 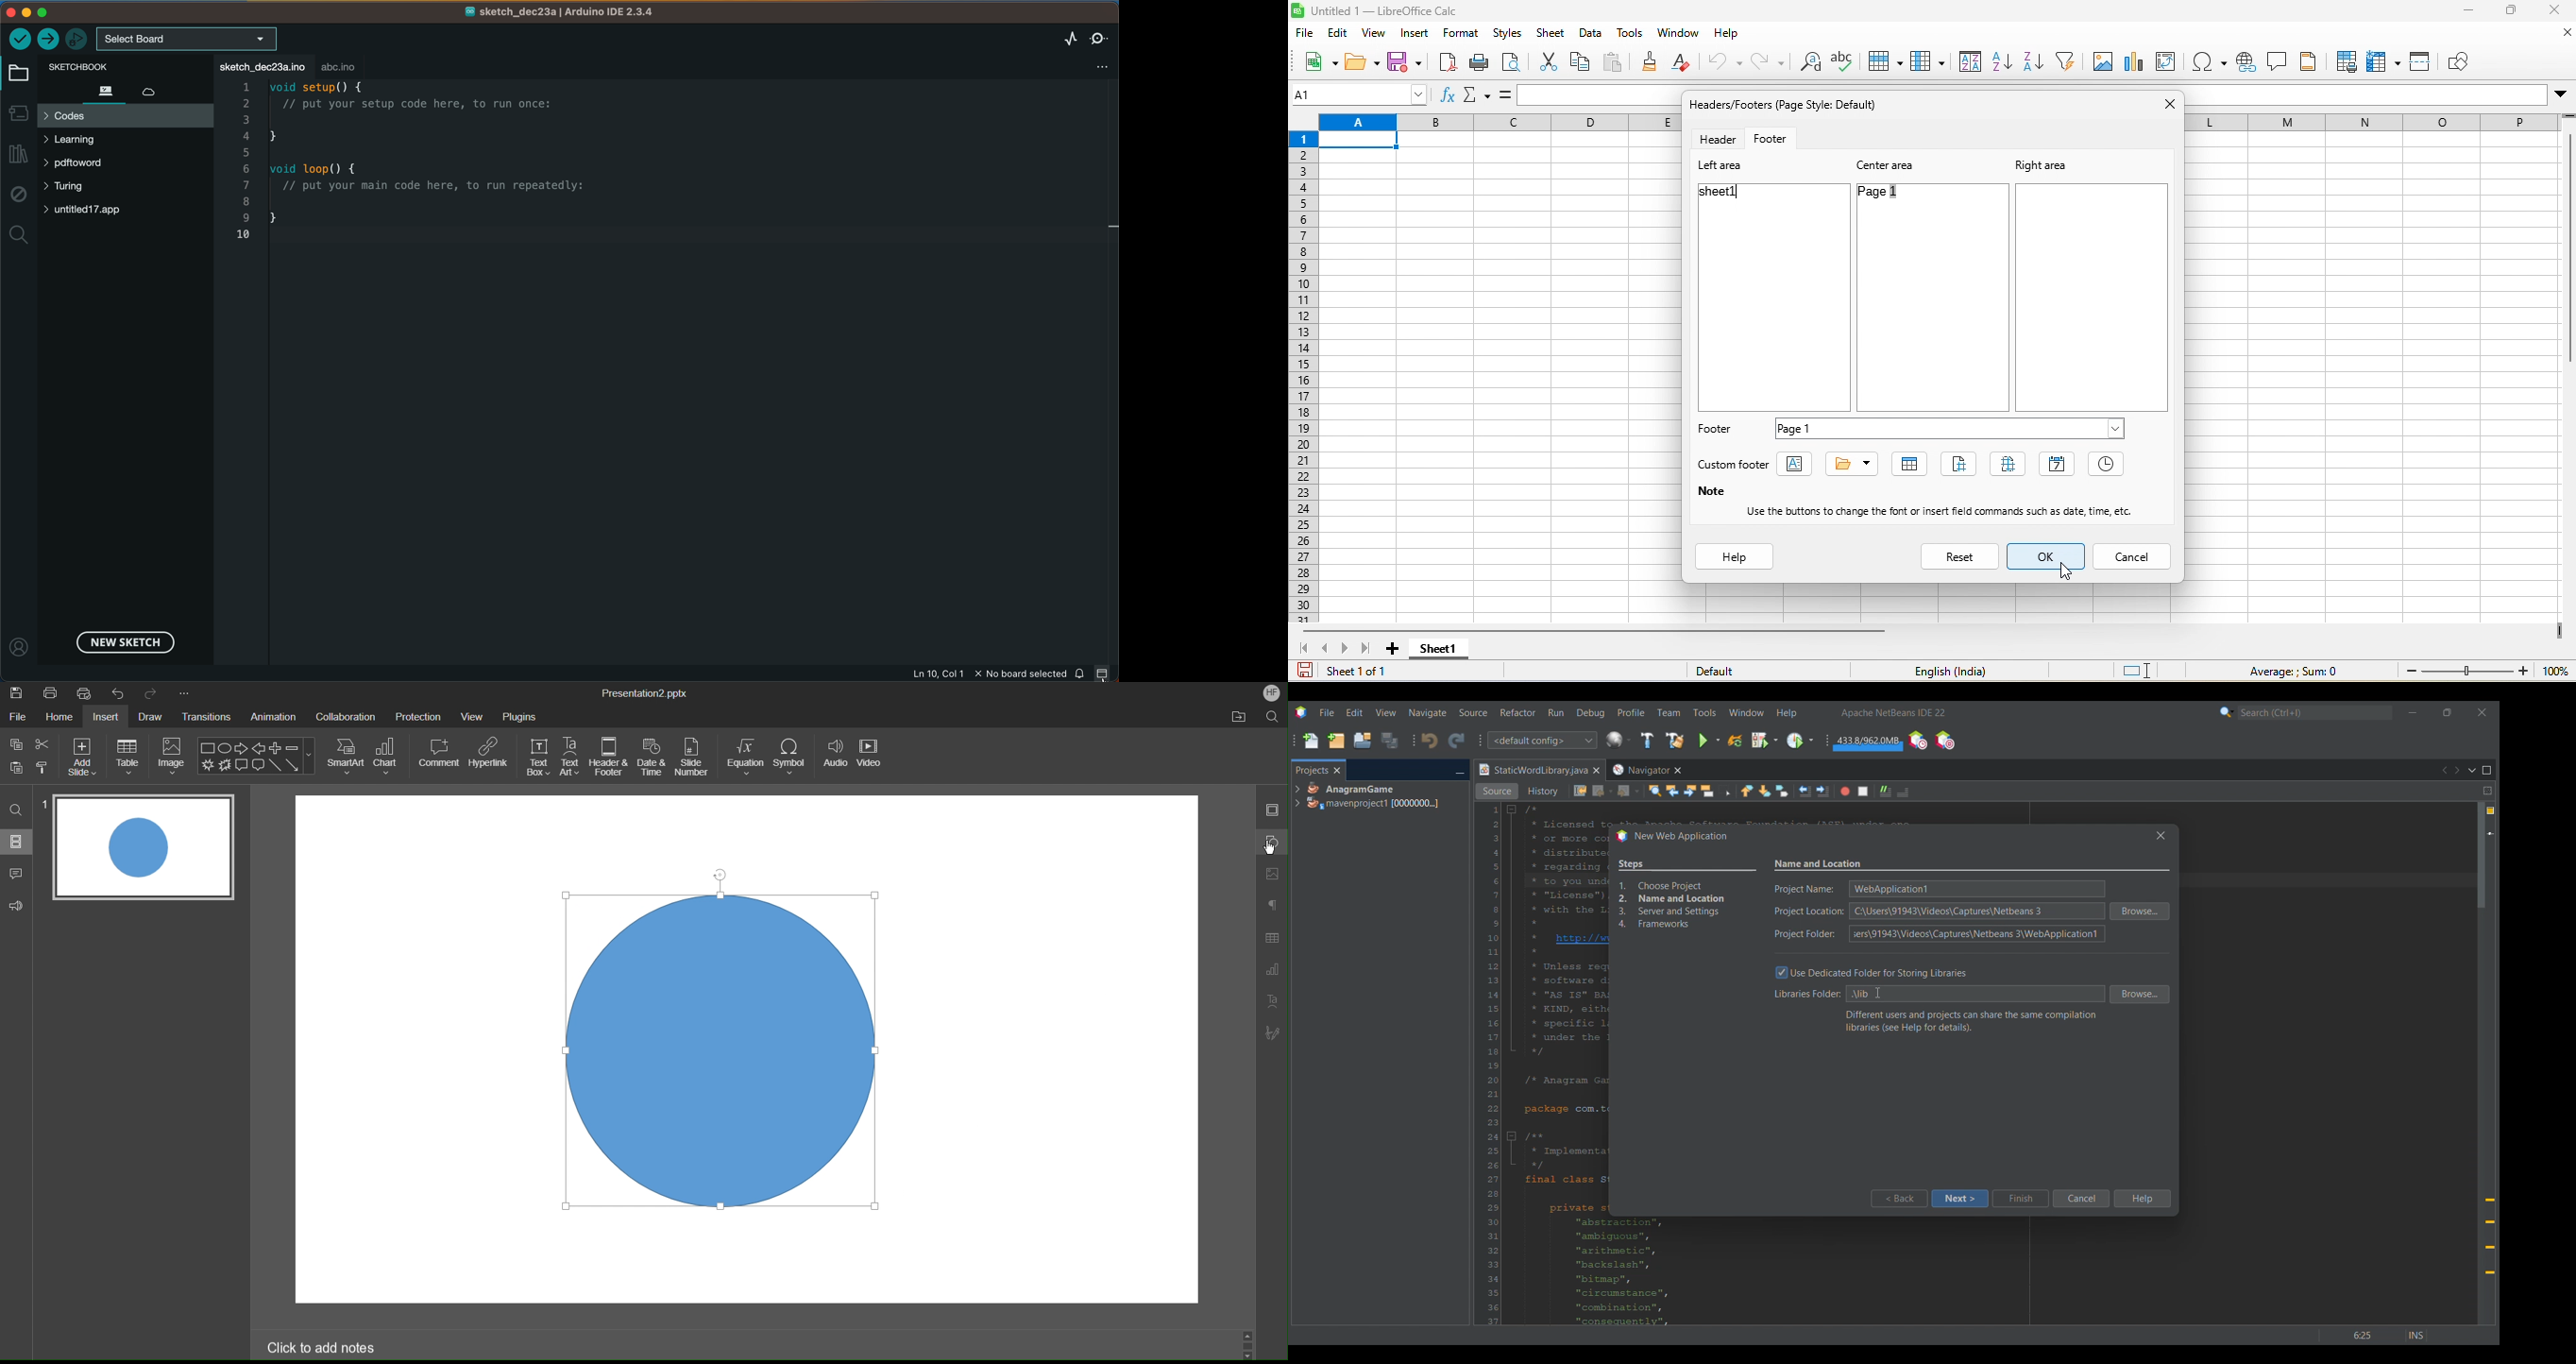 What do you see at coordinates (1948, 511) in the screenshot?
I see `use the buttons to change the text or insert field commands such as date,time etc.` at bounding box center [1948, 511].